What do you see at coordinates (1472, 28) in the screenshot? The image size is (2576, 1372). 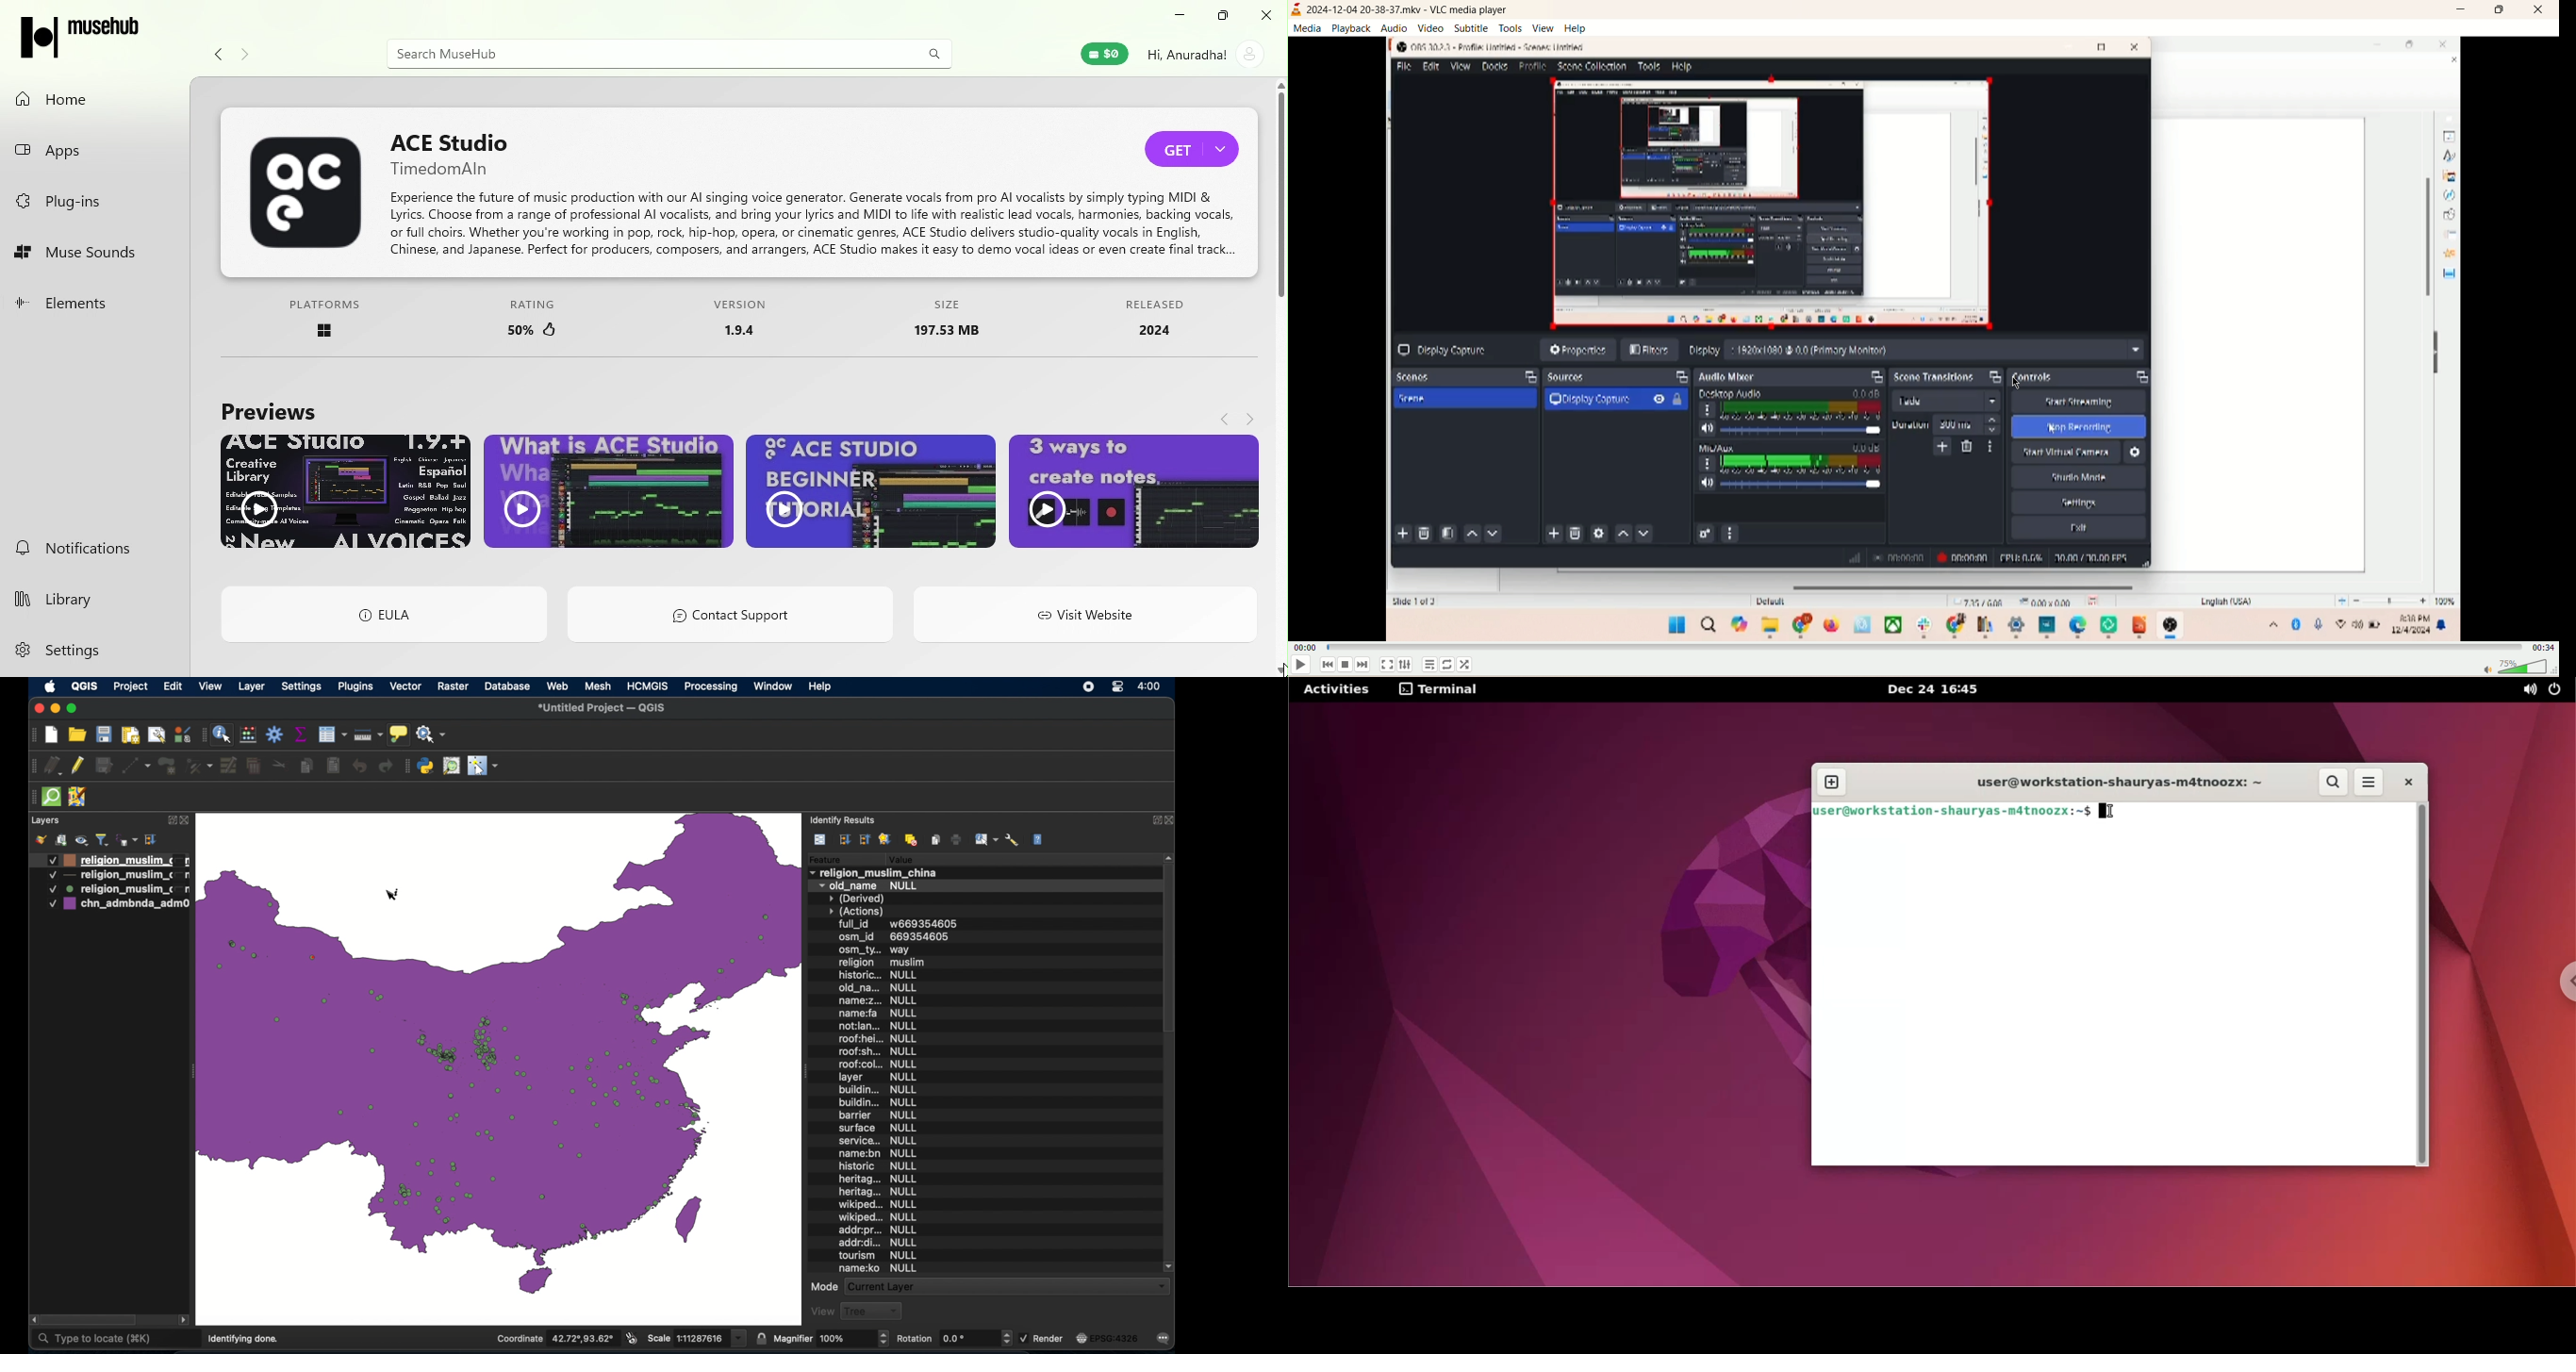 I see `subtitle` at bounding box center [1472, 28].